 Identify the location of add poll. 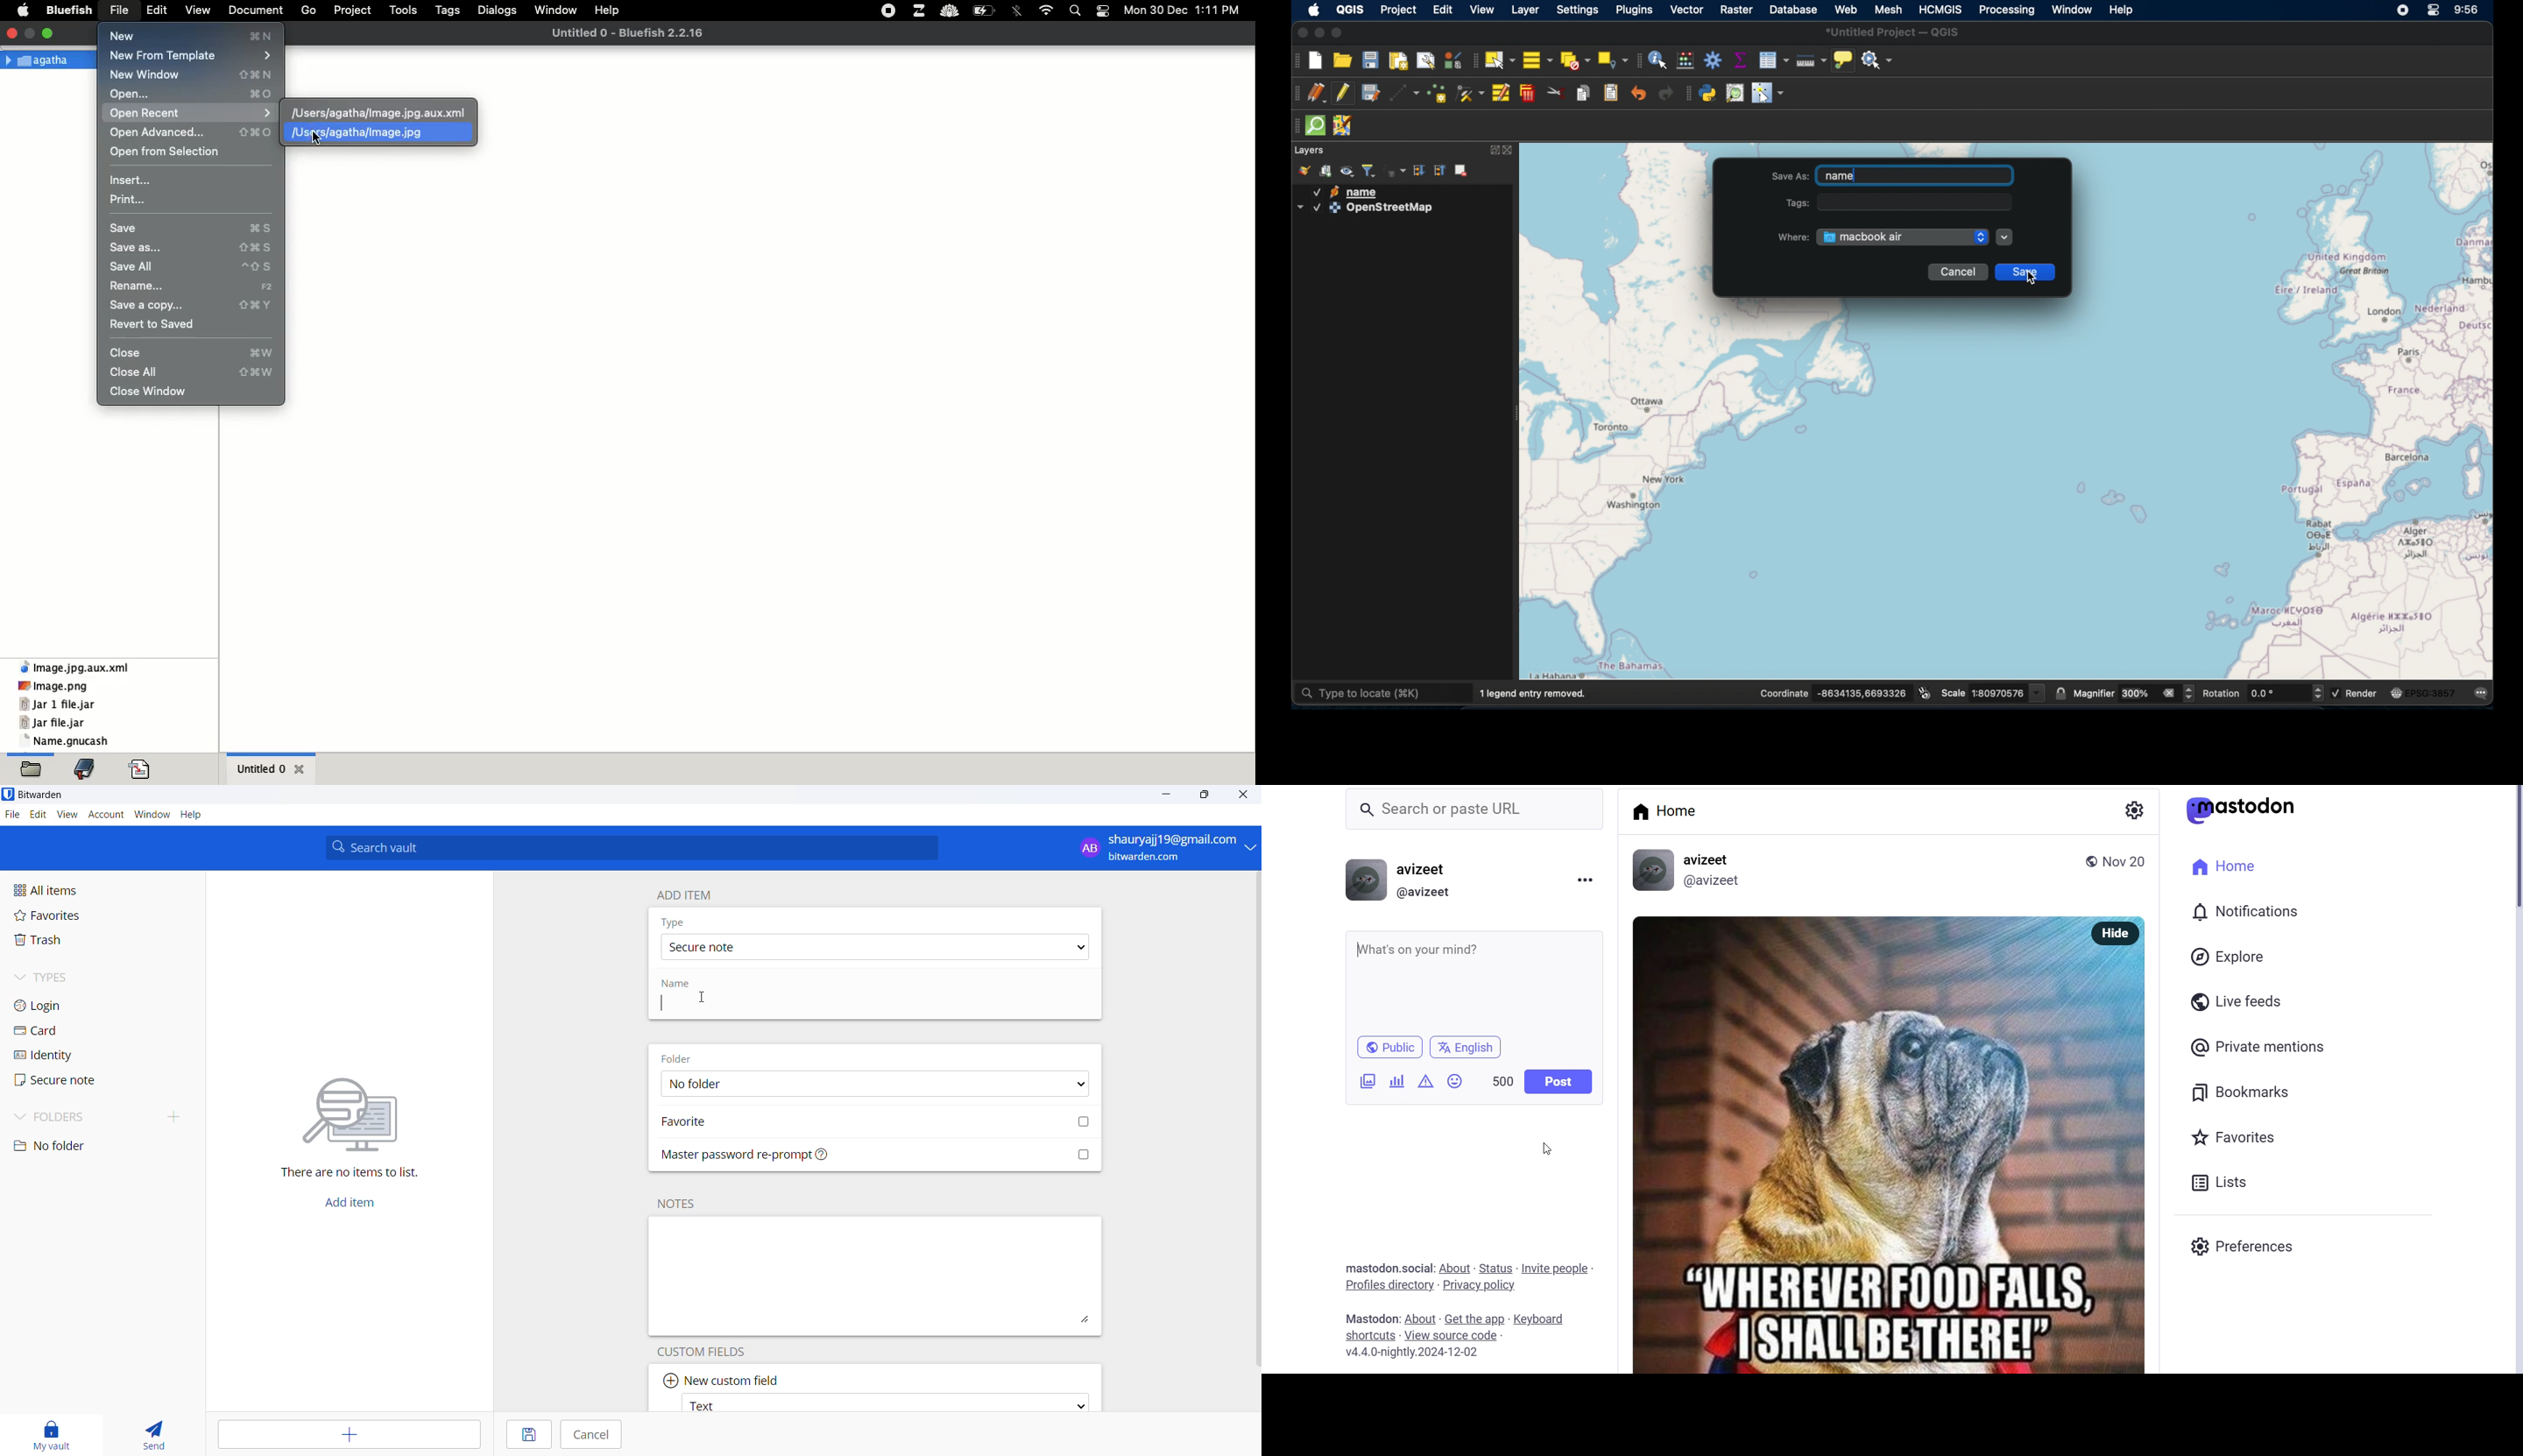
(1396, 1081).